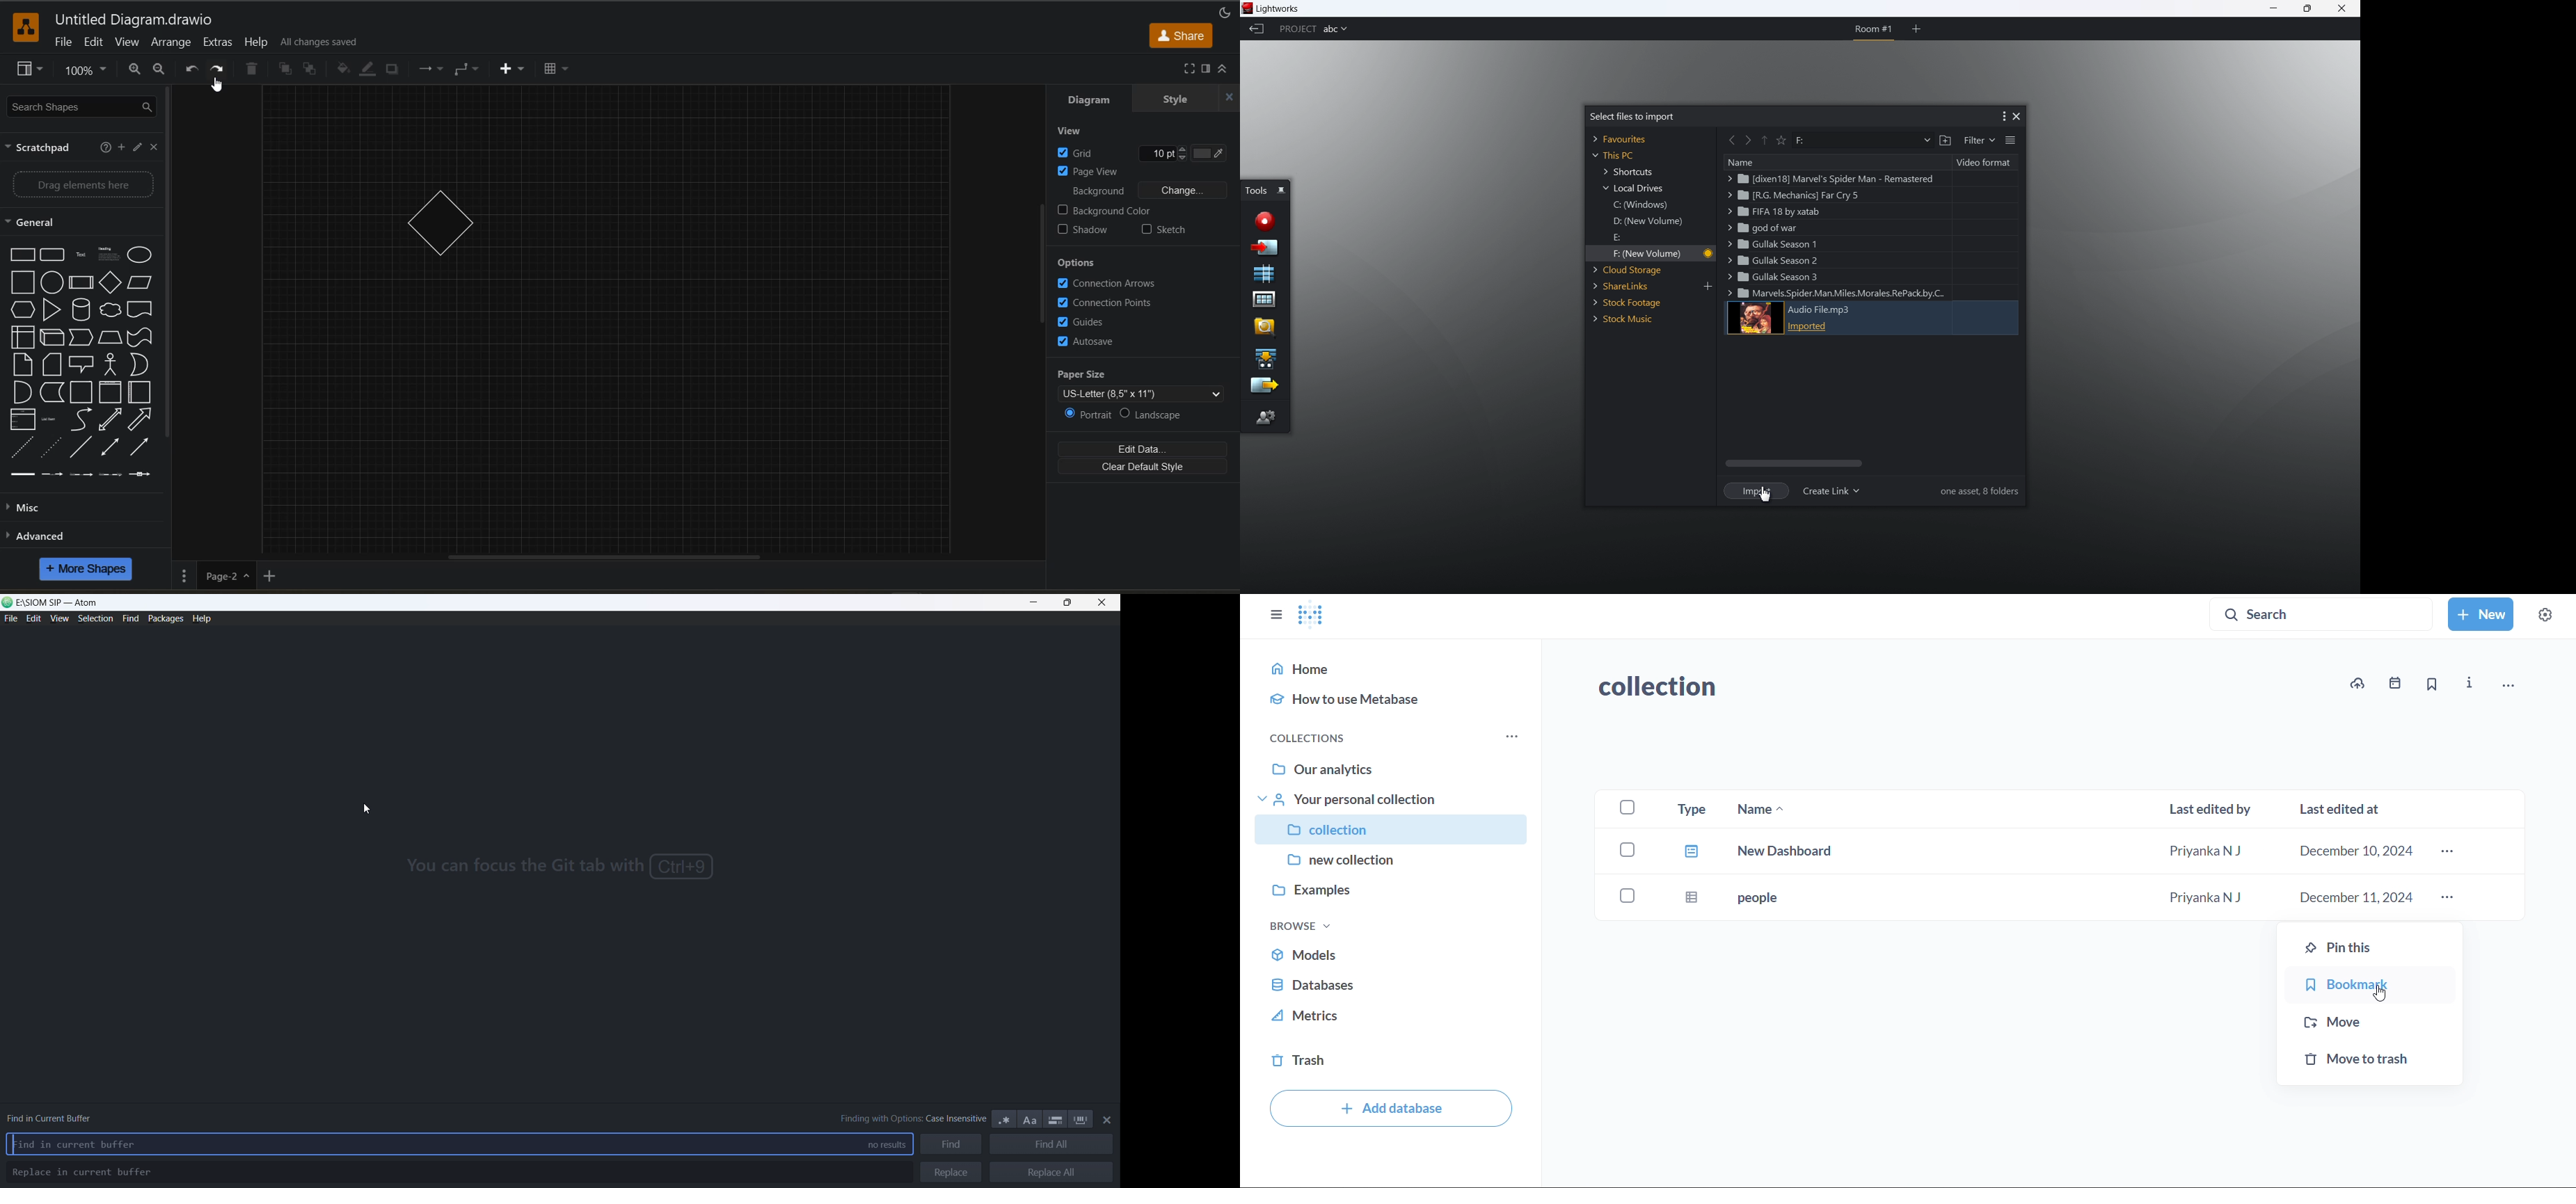 This screenshot has width=2576, height=1204. What do you see at coordinates (1221, 70) in the screenshot?
I see `expand/collapse` at bounding box center [1221, 70].